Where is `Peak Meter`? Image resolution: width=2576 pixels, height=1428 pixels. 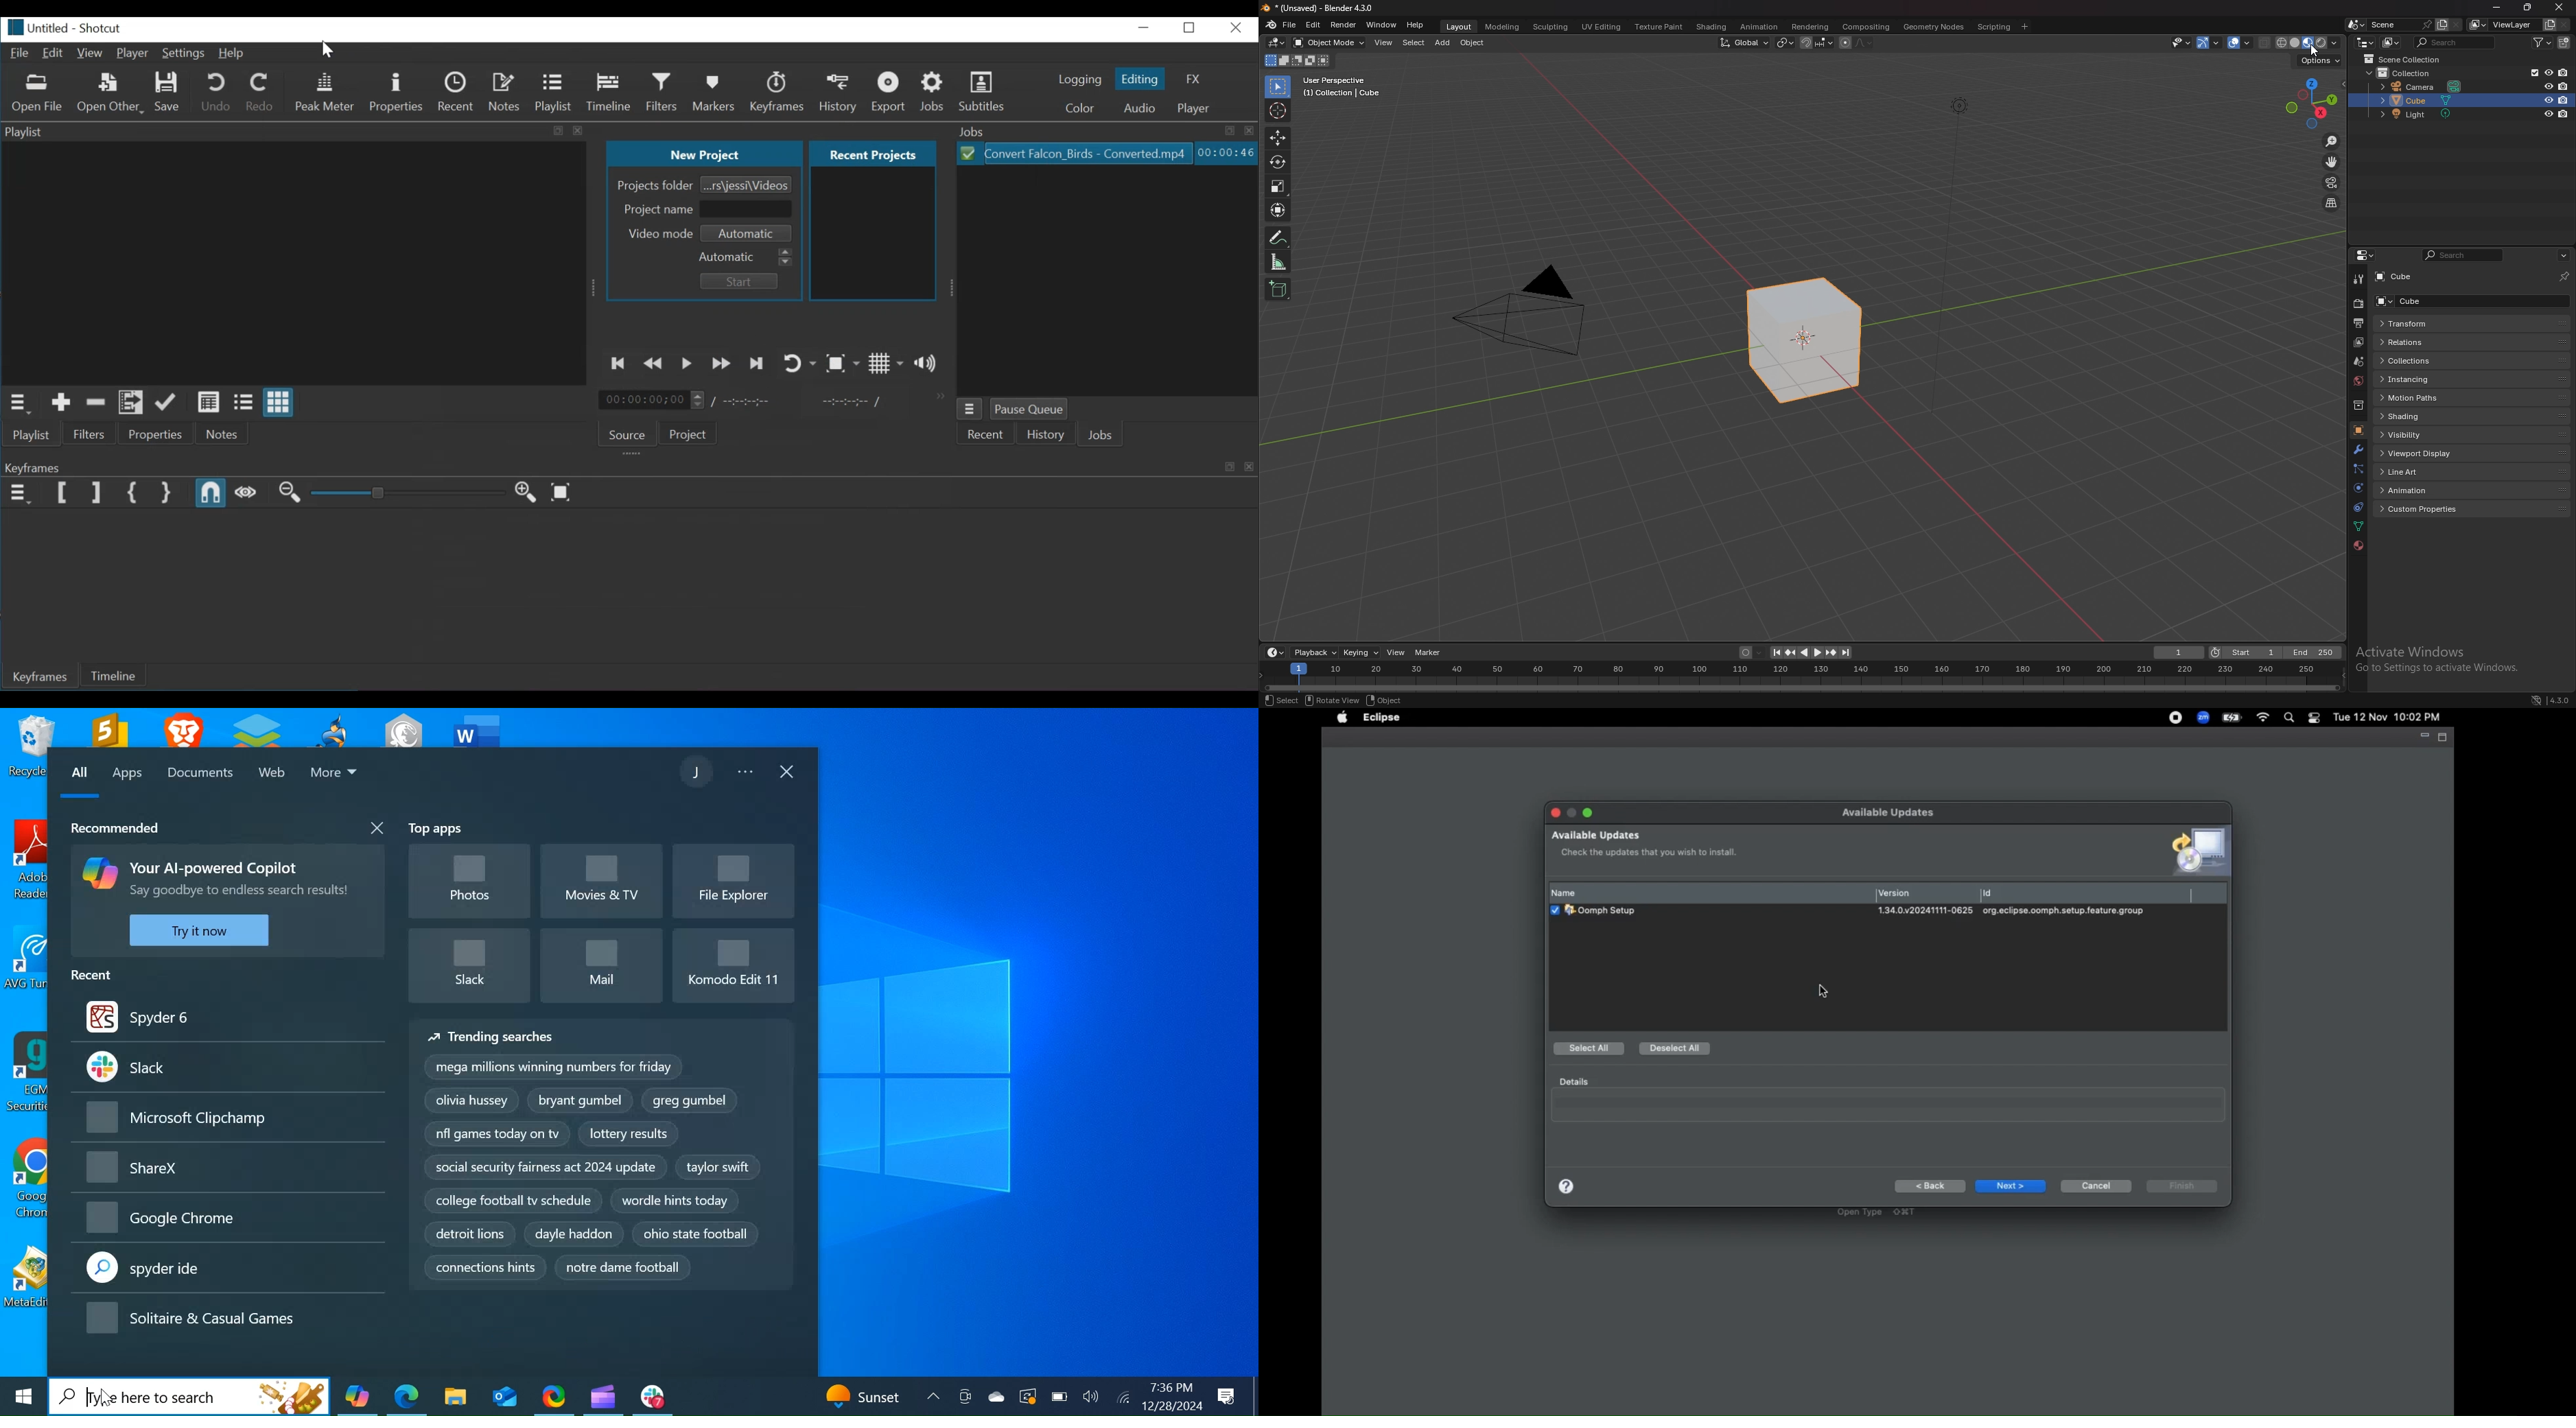 Peak Meter is located at coordinates (327, 92).